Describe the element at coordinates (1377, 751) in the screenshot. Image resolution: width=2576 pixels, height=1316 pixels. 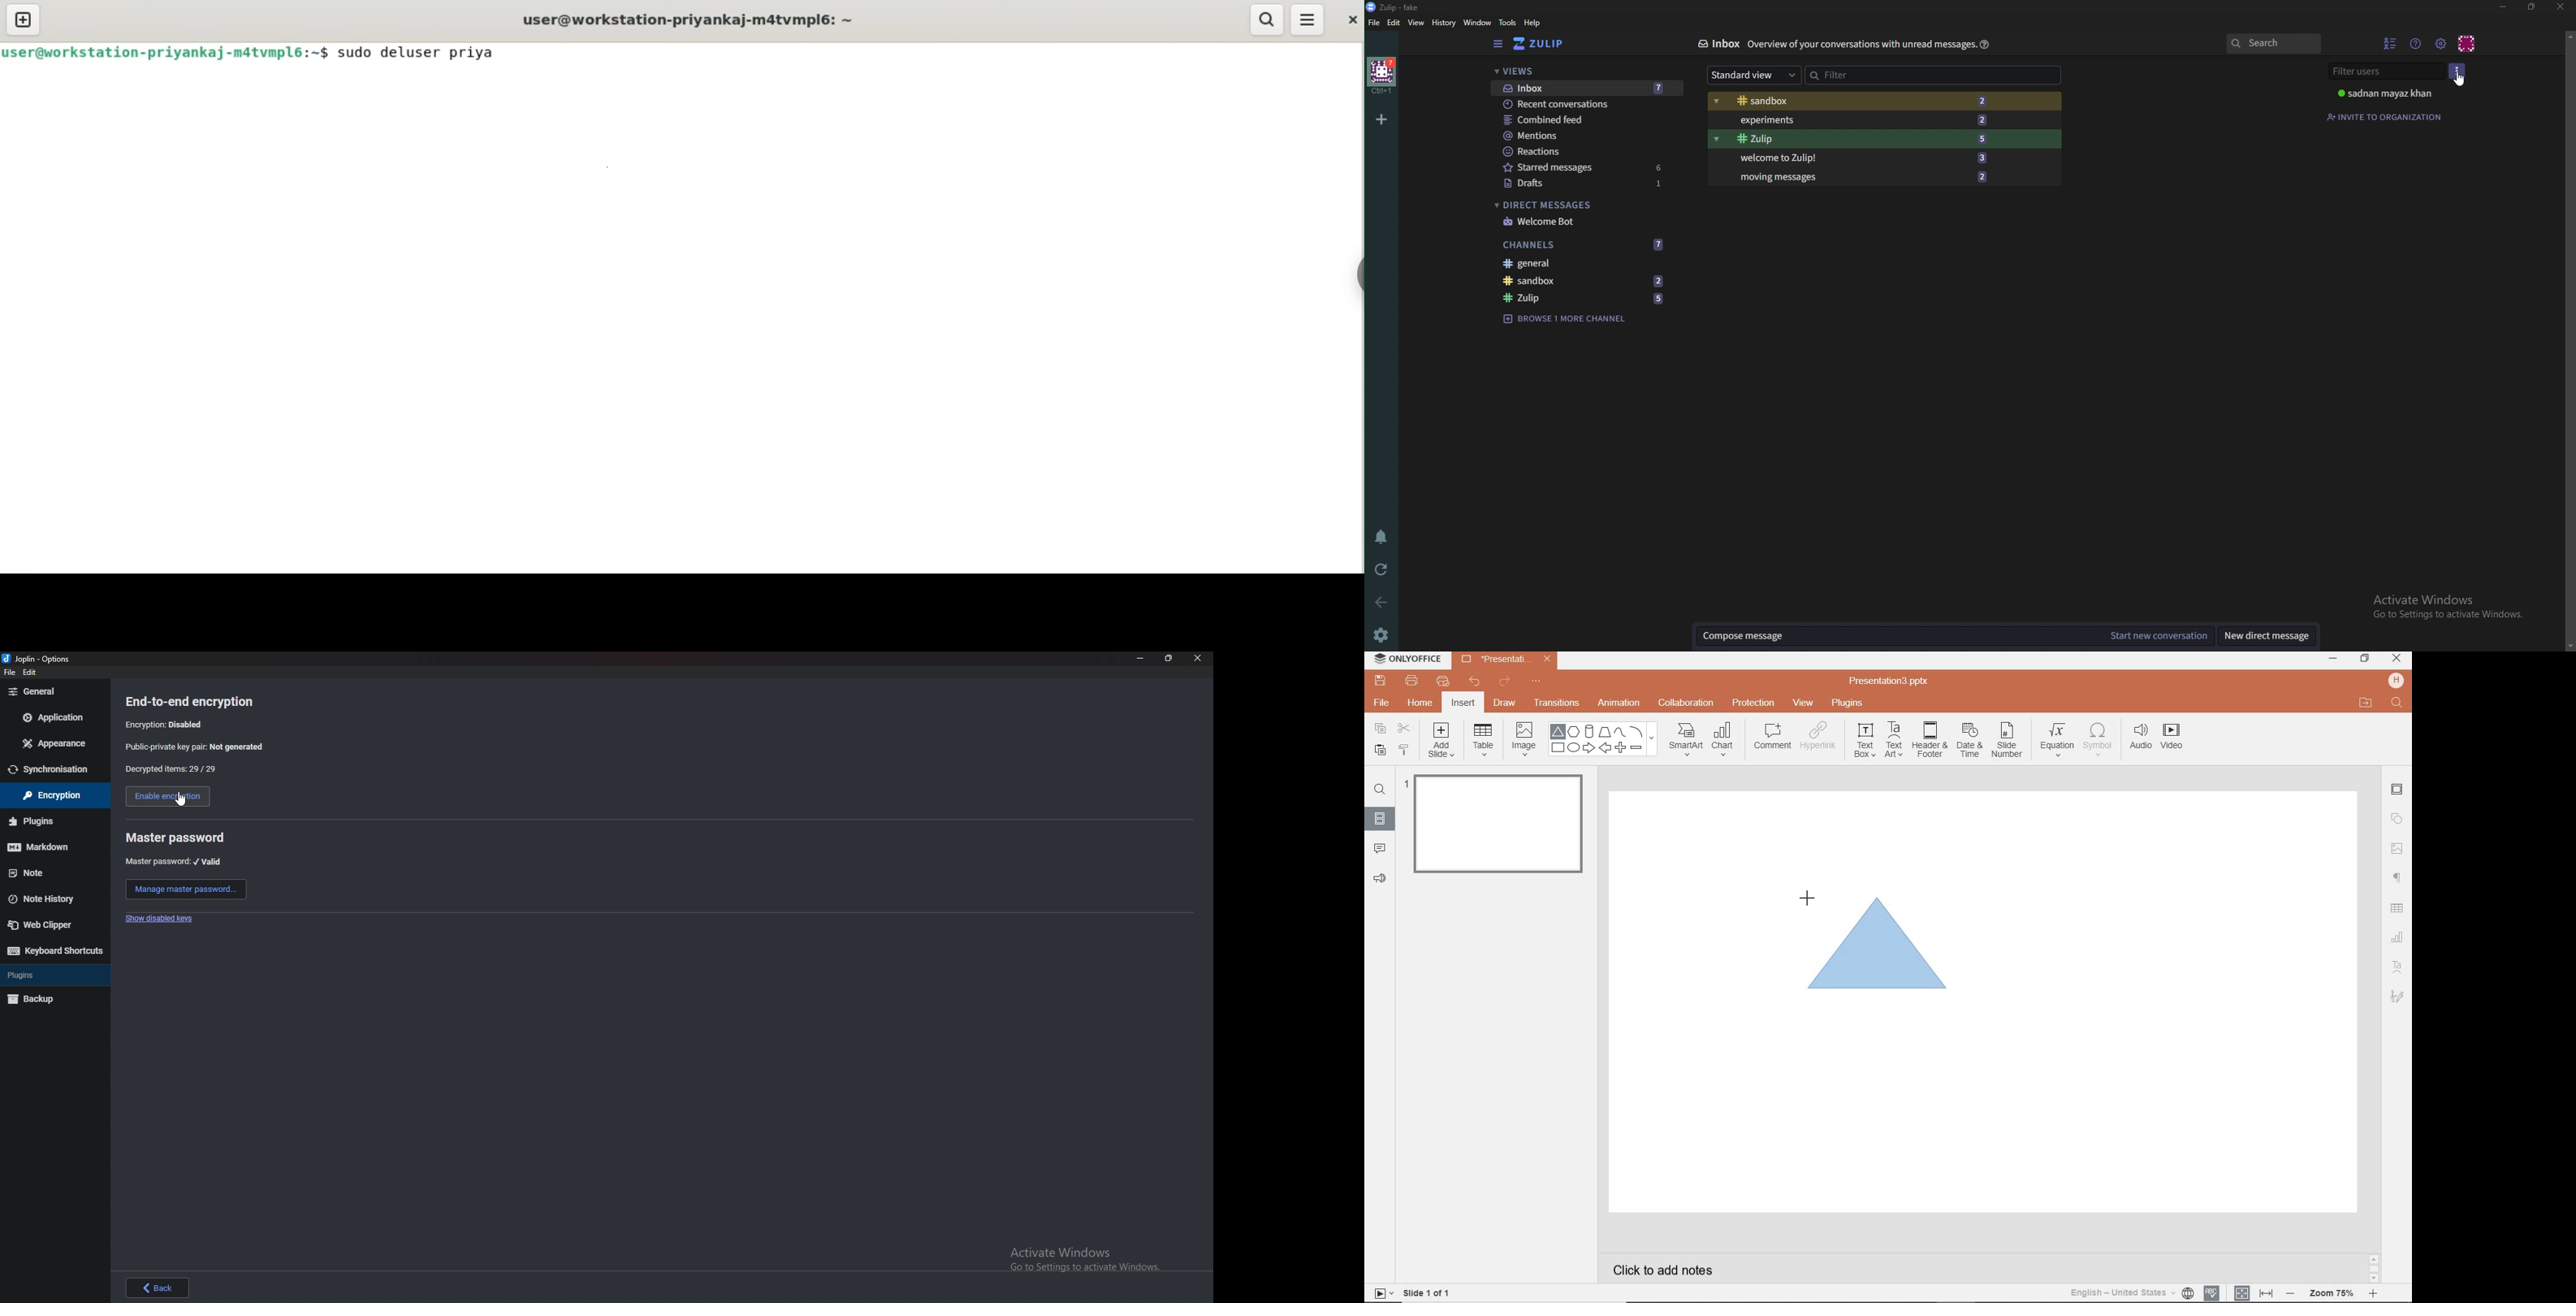
I see `PASTE` at that location.